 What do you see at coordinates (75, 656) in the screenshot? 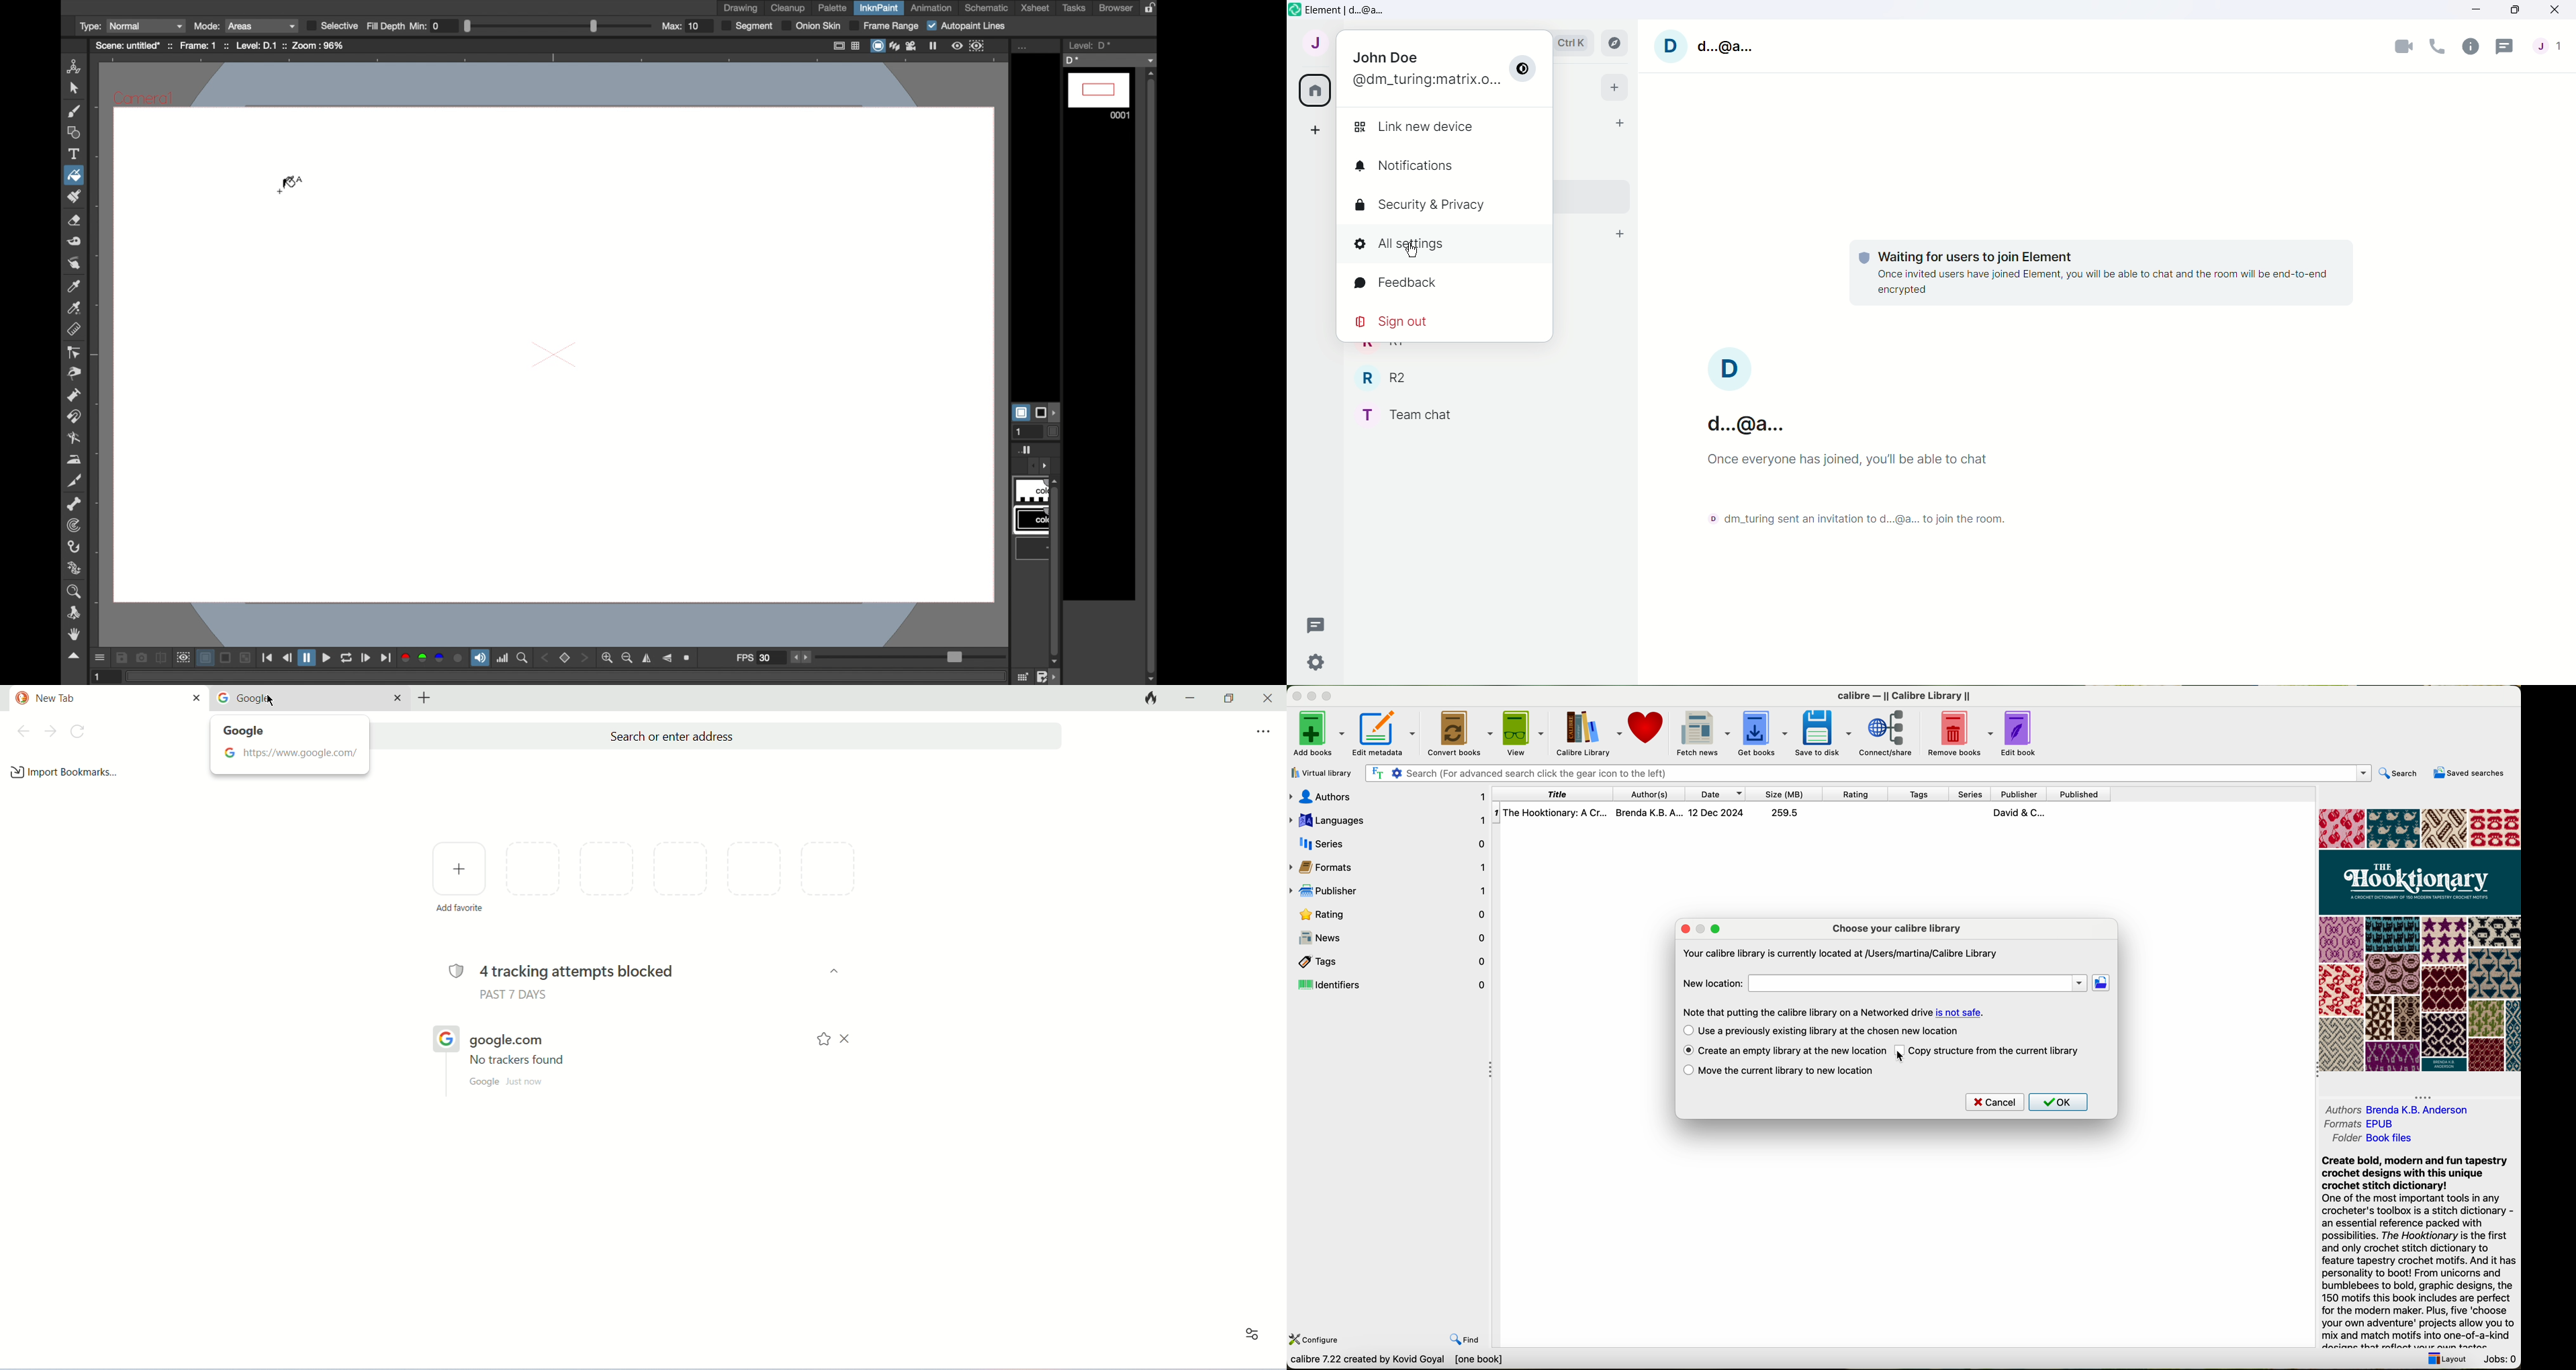
I see `drag handle` at bounding box center [75, 656].